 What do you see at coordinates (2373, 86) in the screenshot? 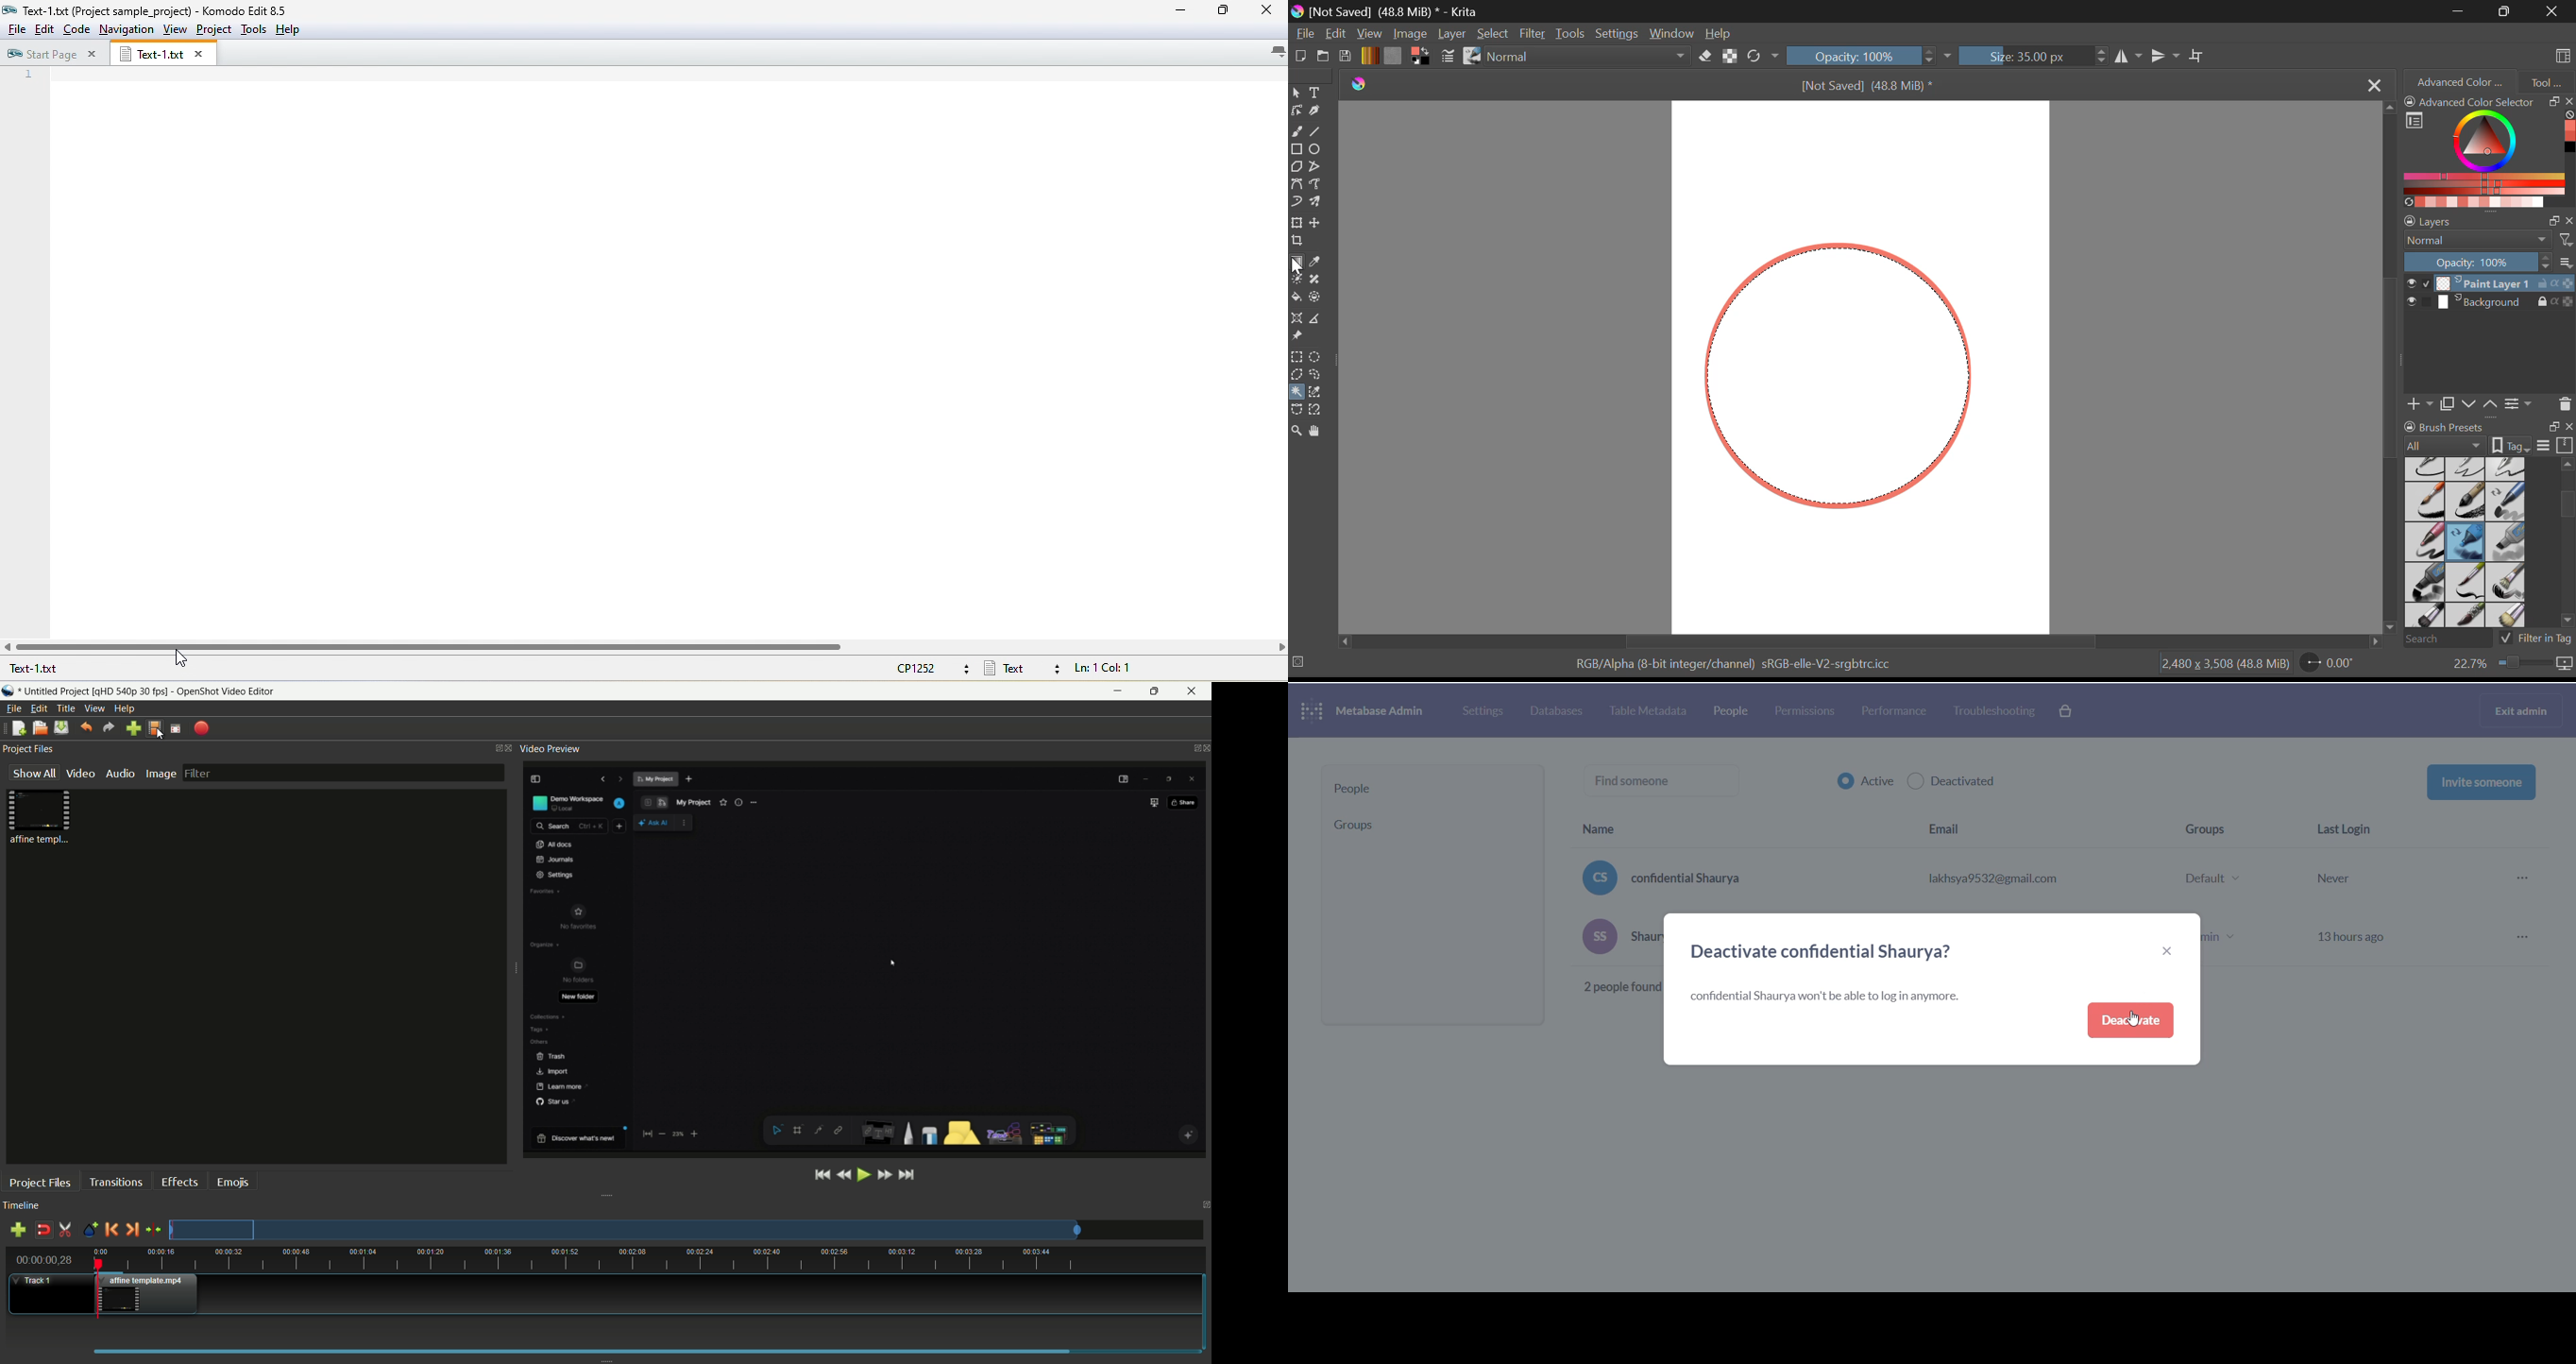
I see `Close` at bounding box center [2373, 86].